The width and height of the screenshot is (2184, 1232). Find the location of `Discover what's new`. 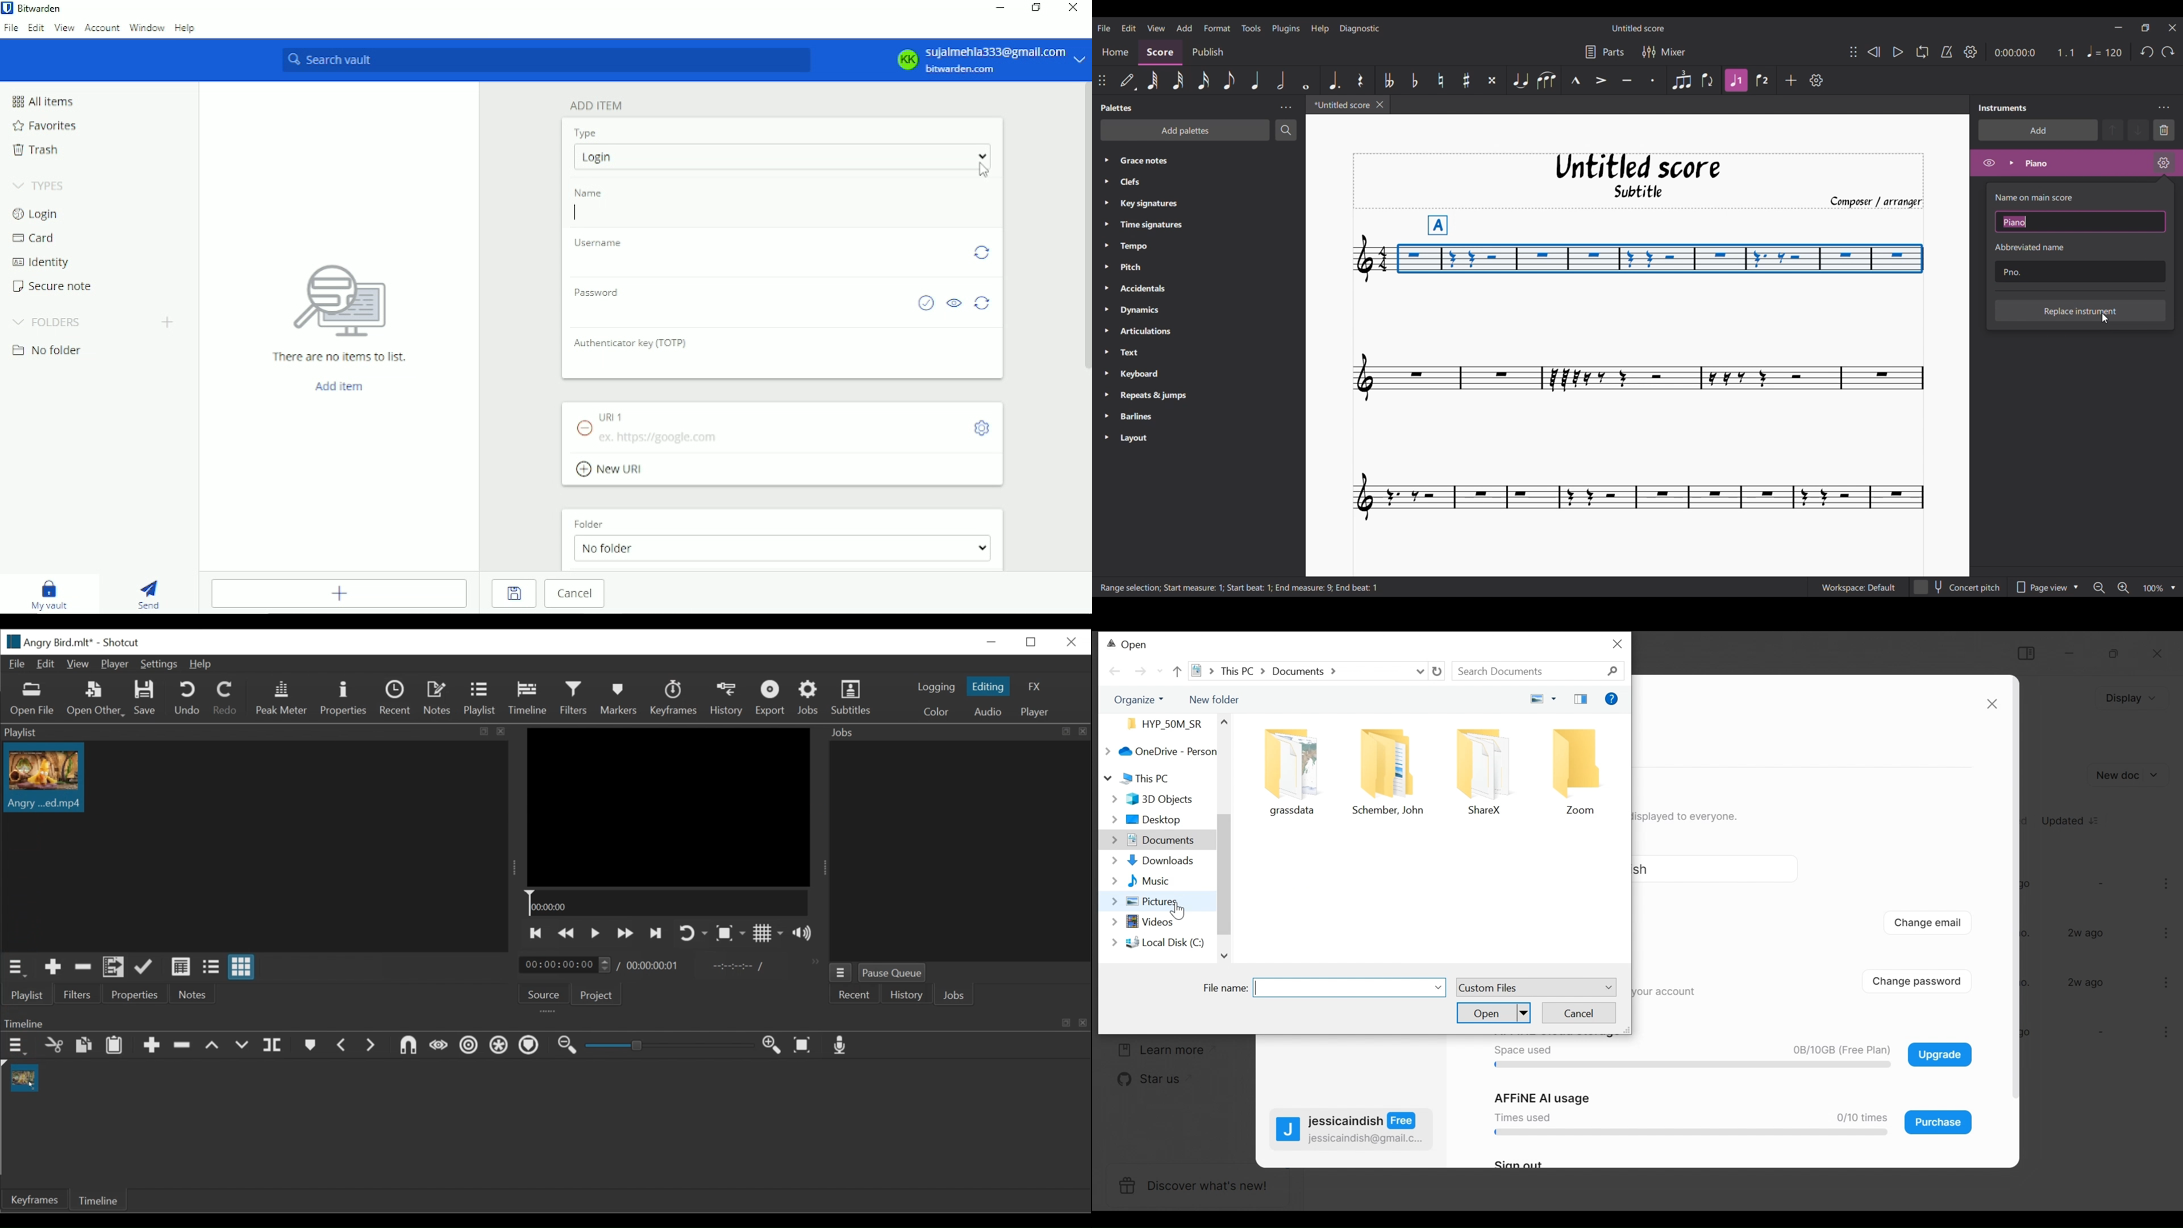

Discover what's new is located at coordinates (1197, 1186).